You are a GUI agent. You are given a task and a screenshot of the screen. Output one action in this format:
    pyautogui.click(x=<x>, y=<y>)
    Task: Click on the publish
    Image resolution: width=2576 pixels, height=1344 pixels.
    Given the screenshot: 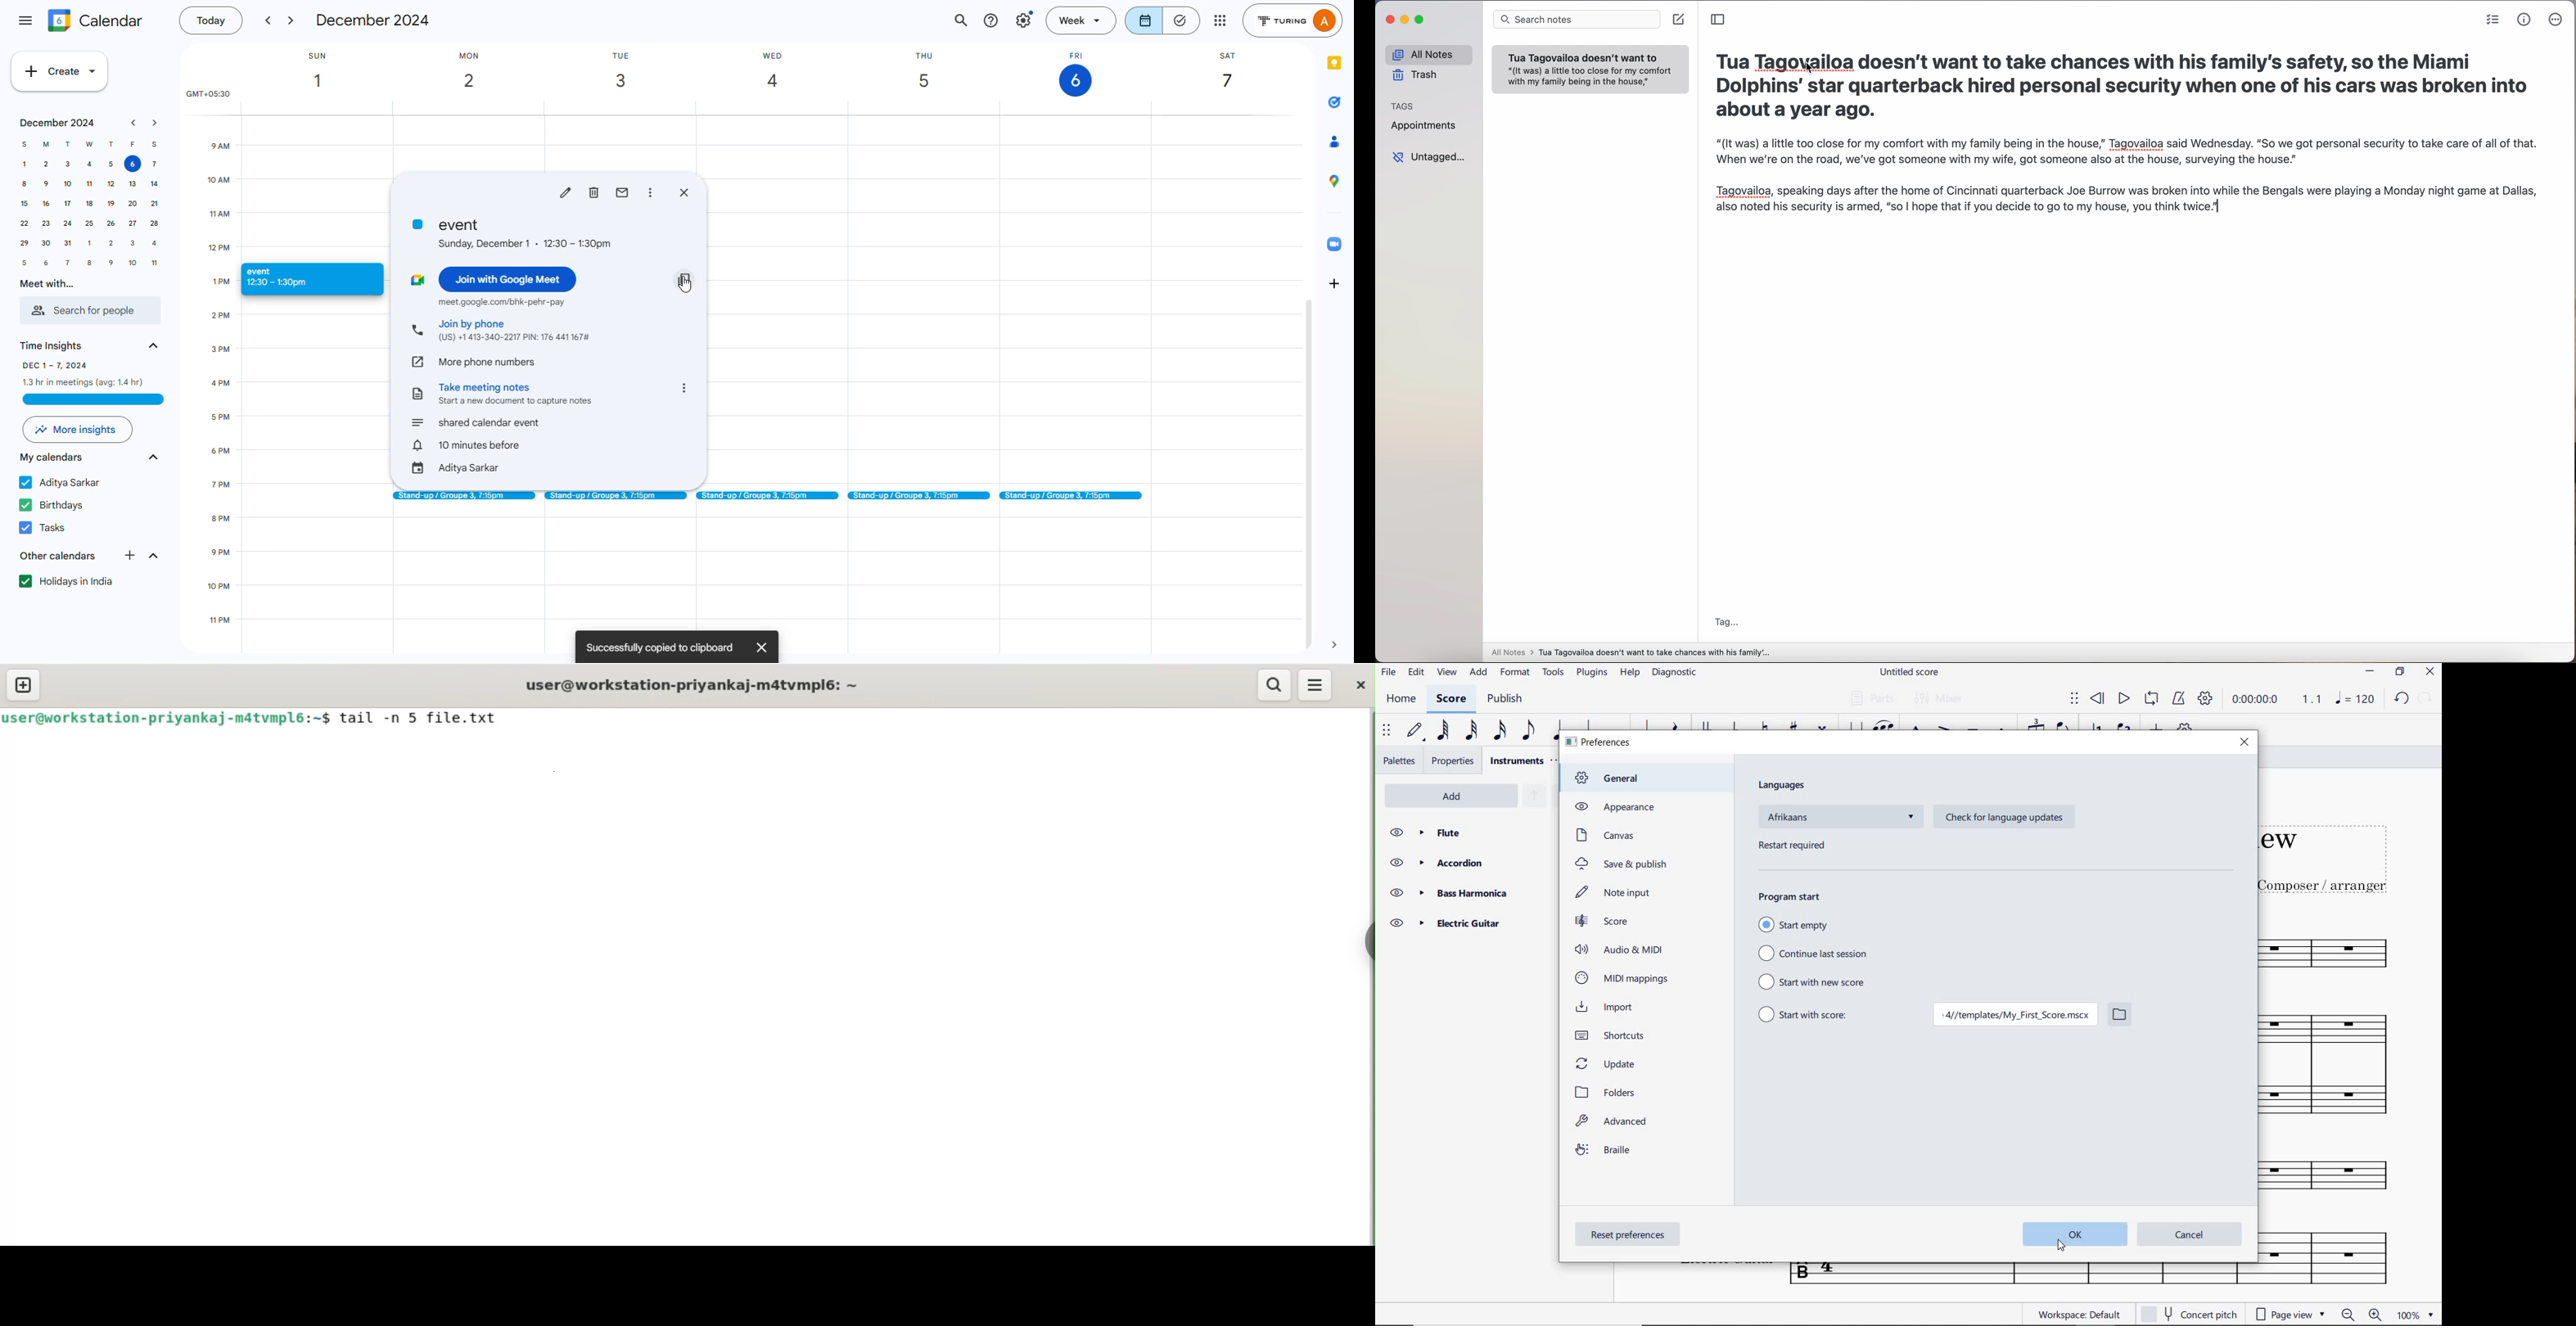 What is the action you would take?
    pyautogui.click(x=1507, y=700)
    